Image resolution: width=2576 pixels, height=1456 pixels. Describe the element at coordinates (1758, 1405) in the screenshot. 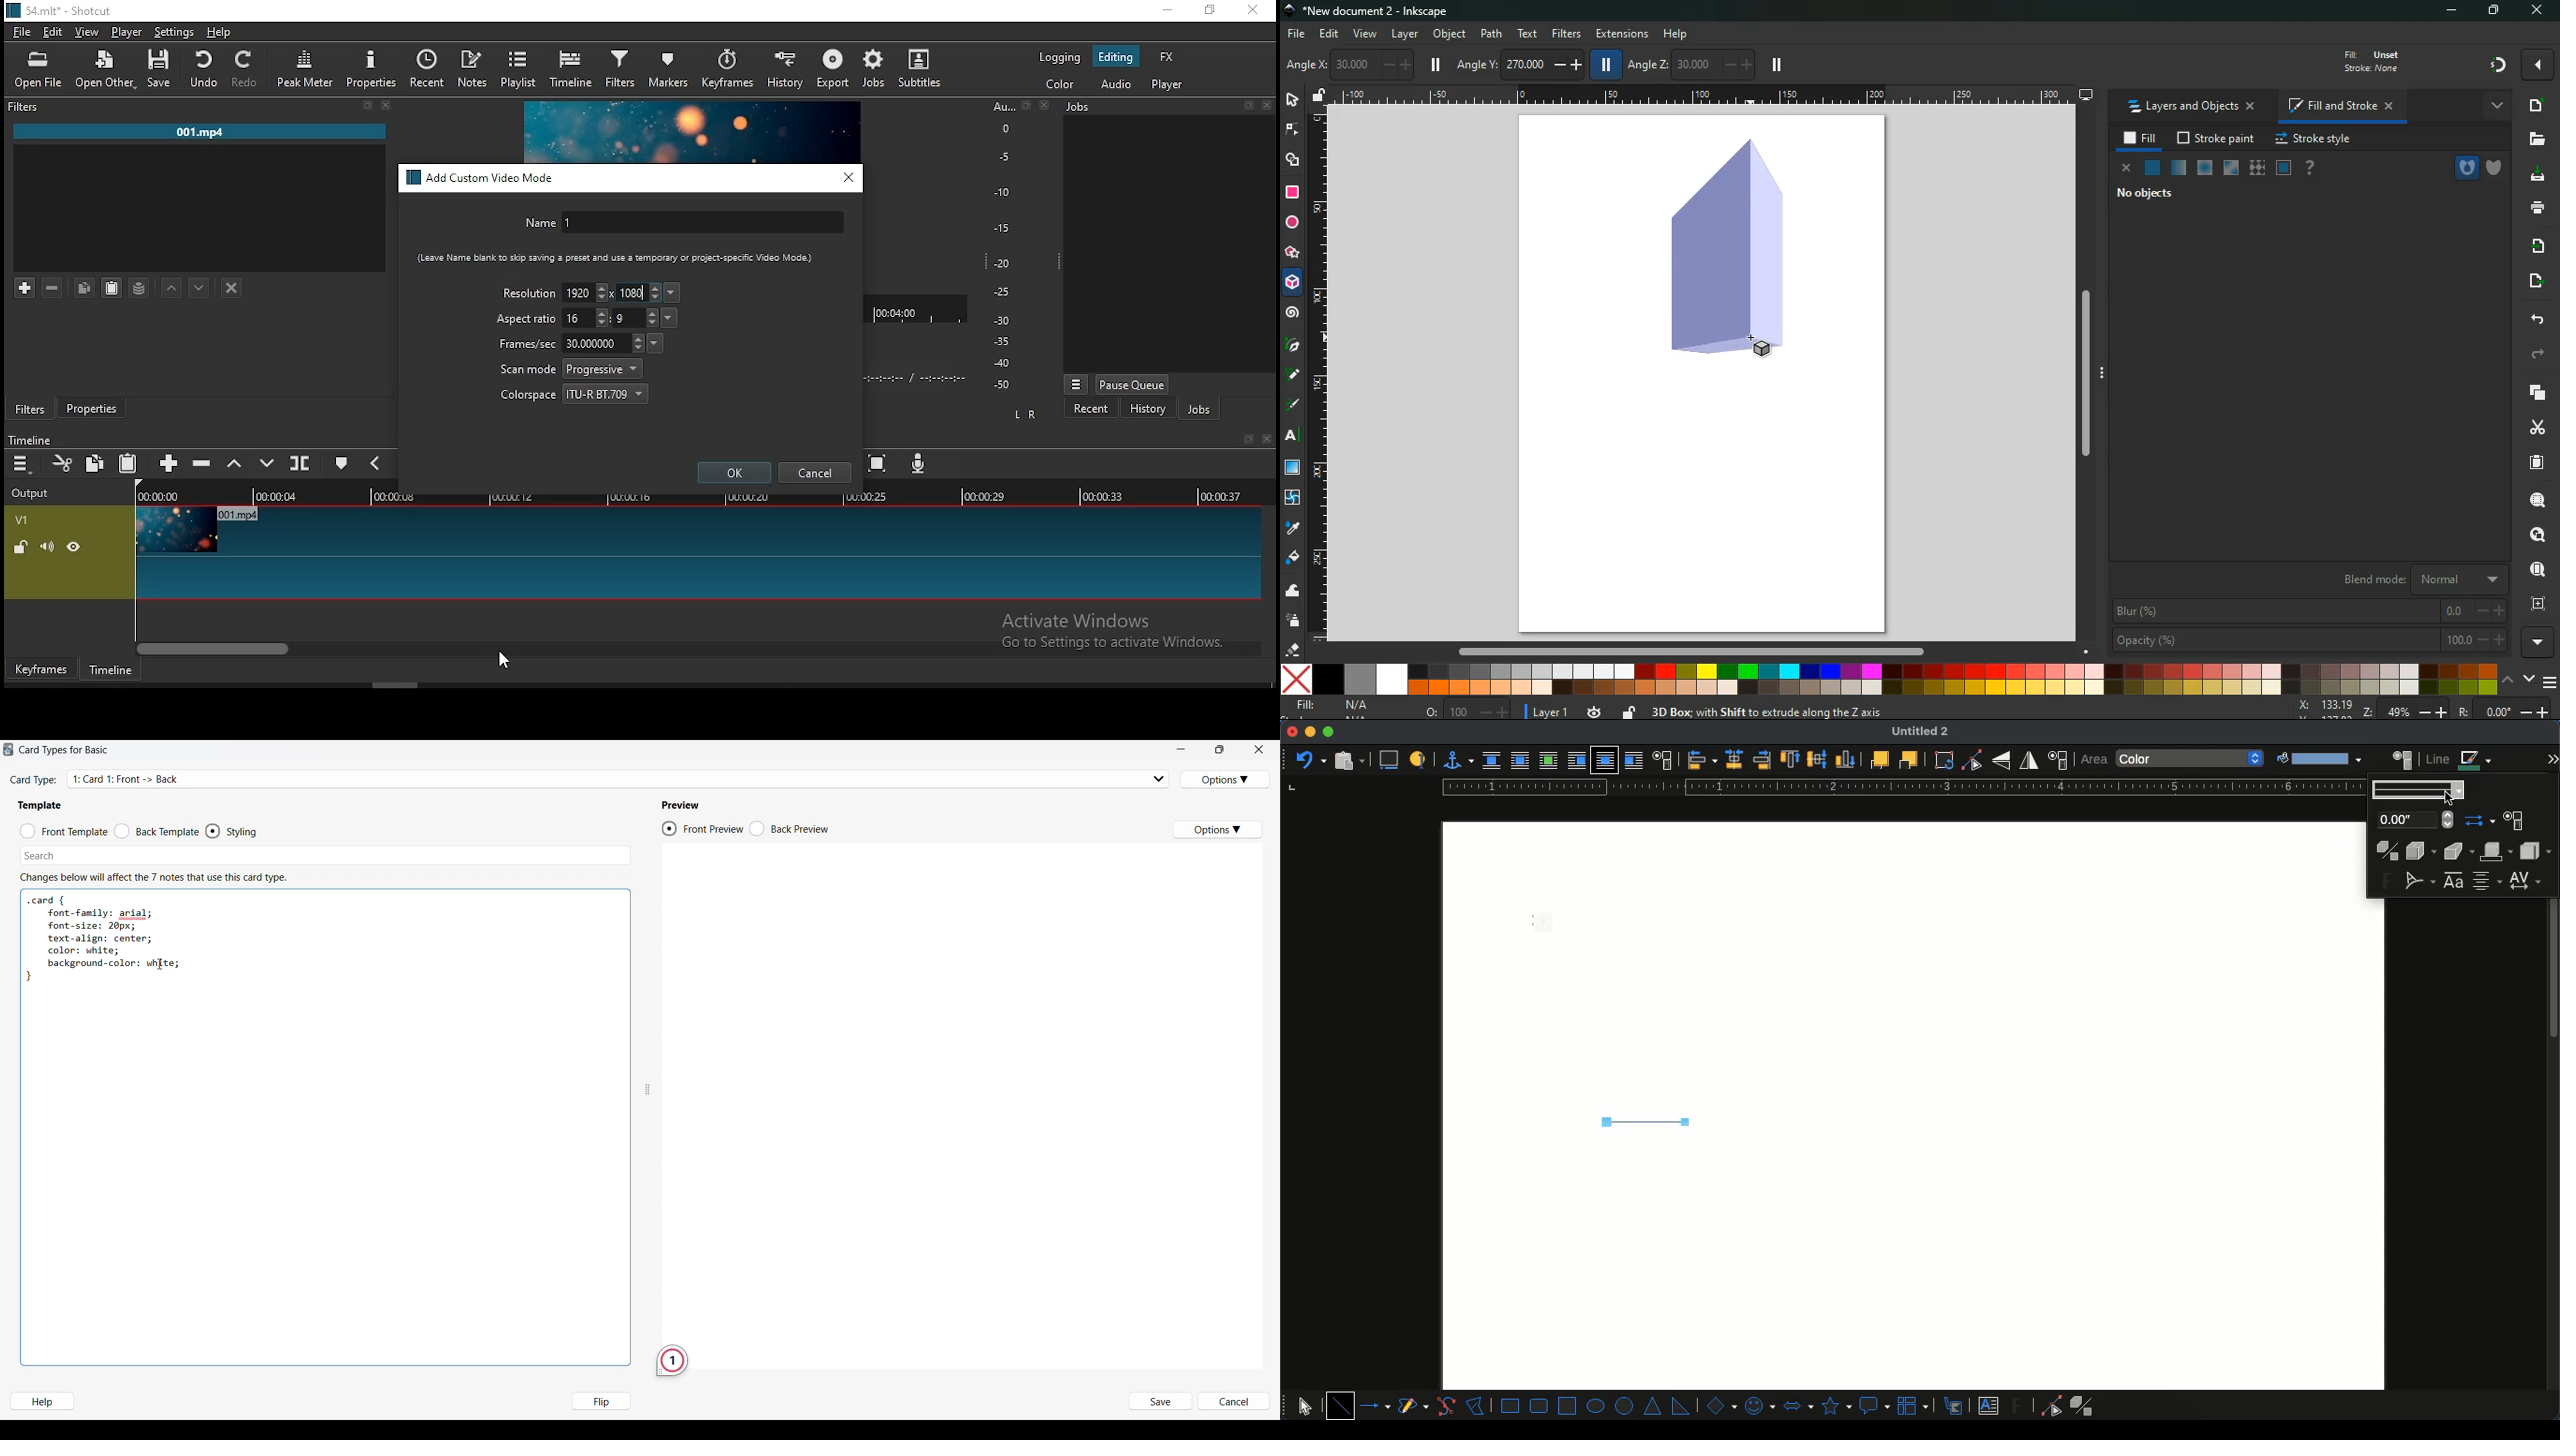

I see `symbol shapes` at that location.